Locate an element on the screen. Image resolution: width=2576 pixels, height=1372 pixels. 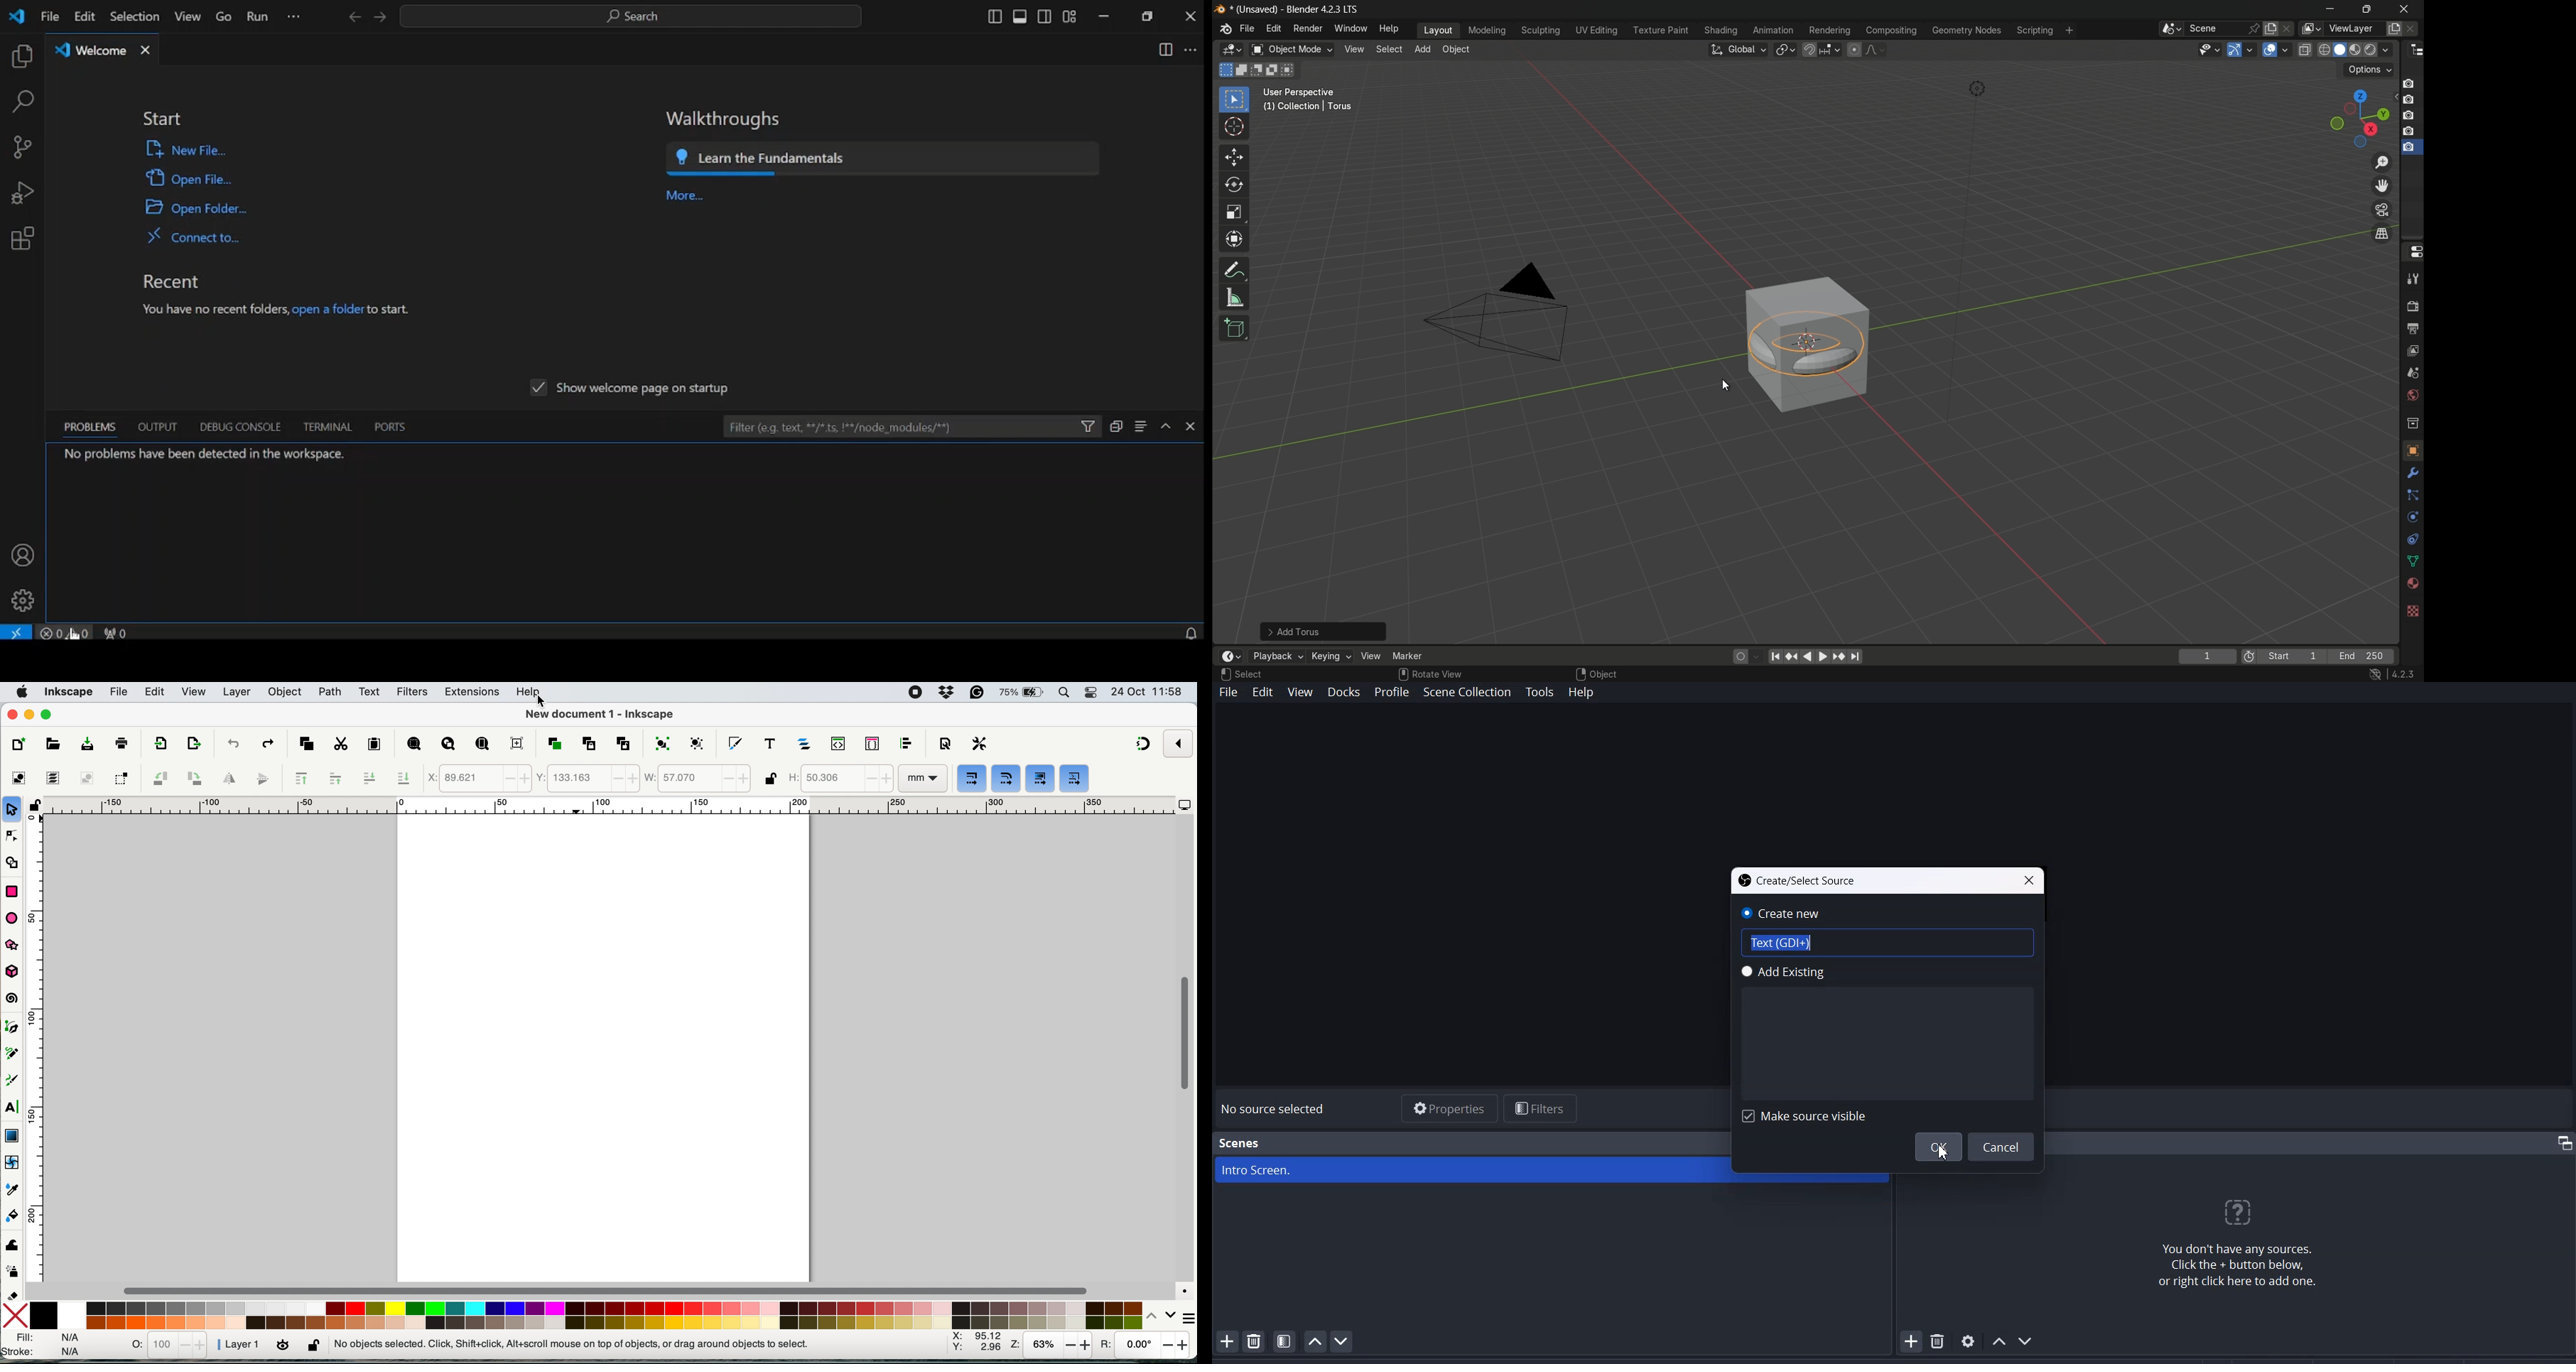
toggle x ray is located at coordinates (2305, 49).